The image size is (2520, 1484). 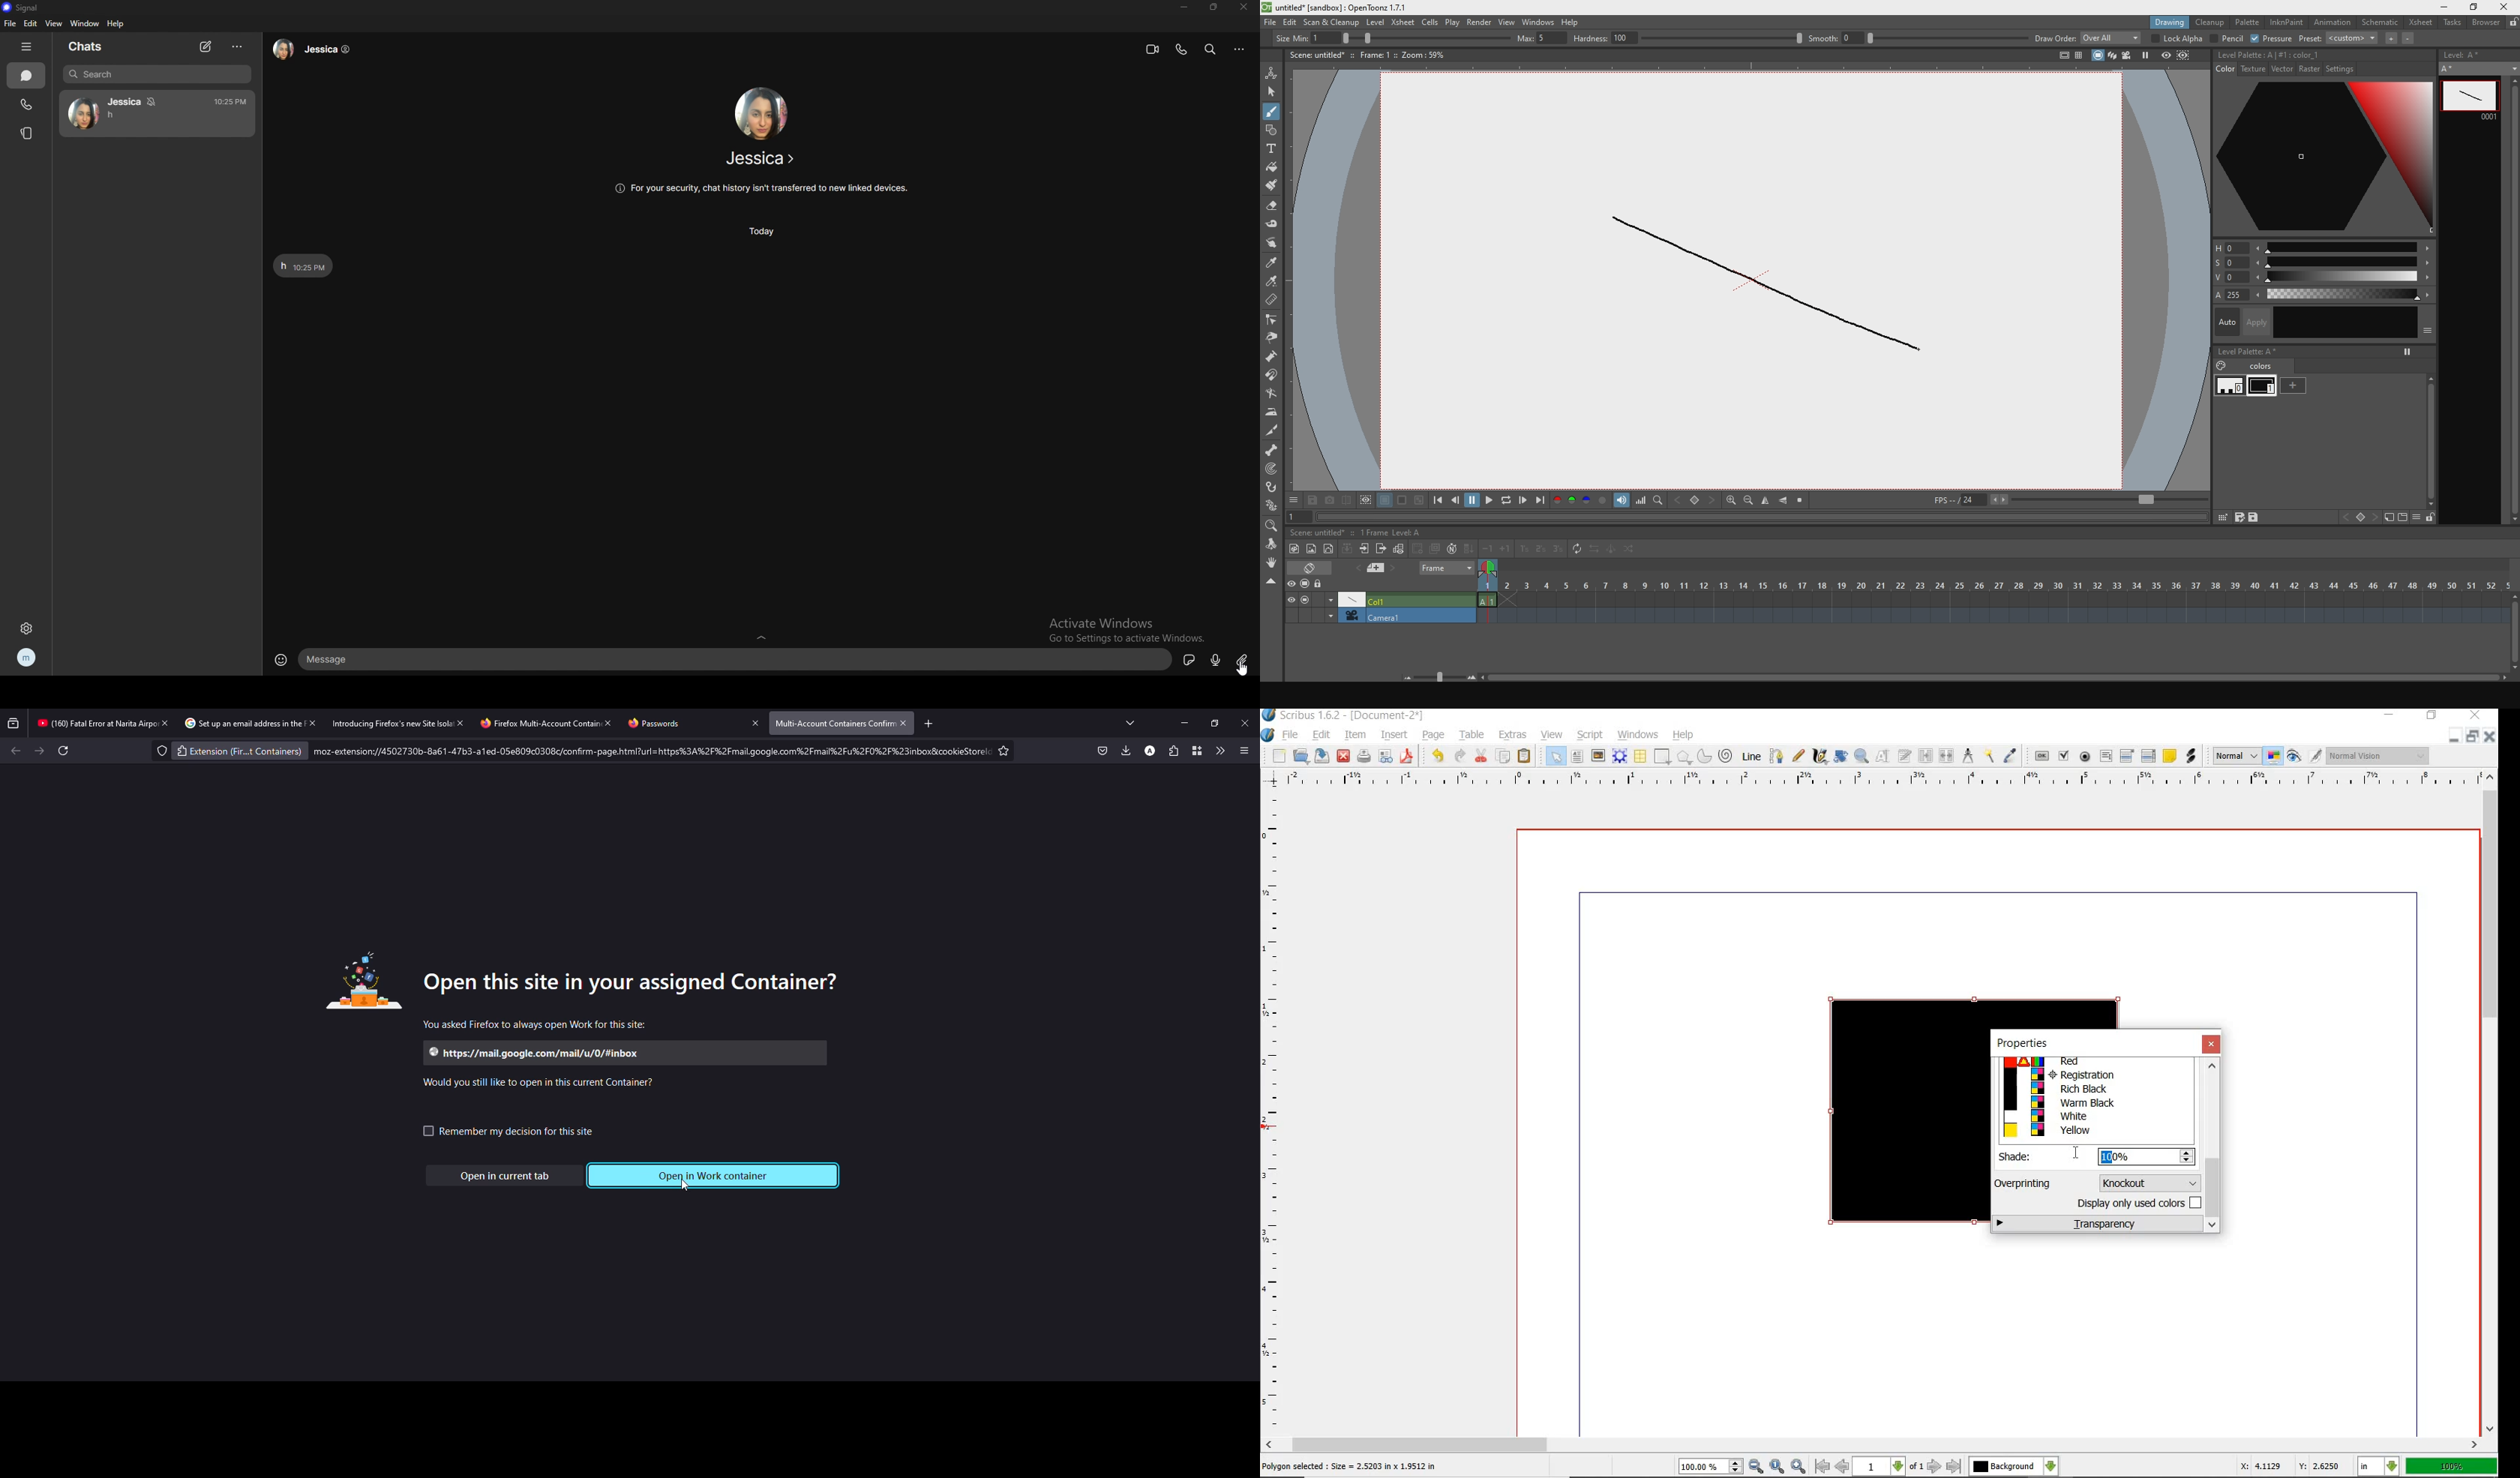 I want to click on close, so click(x=1245, y=7).